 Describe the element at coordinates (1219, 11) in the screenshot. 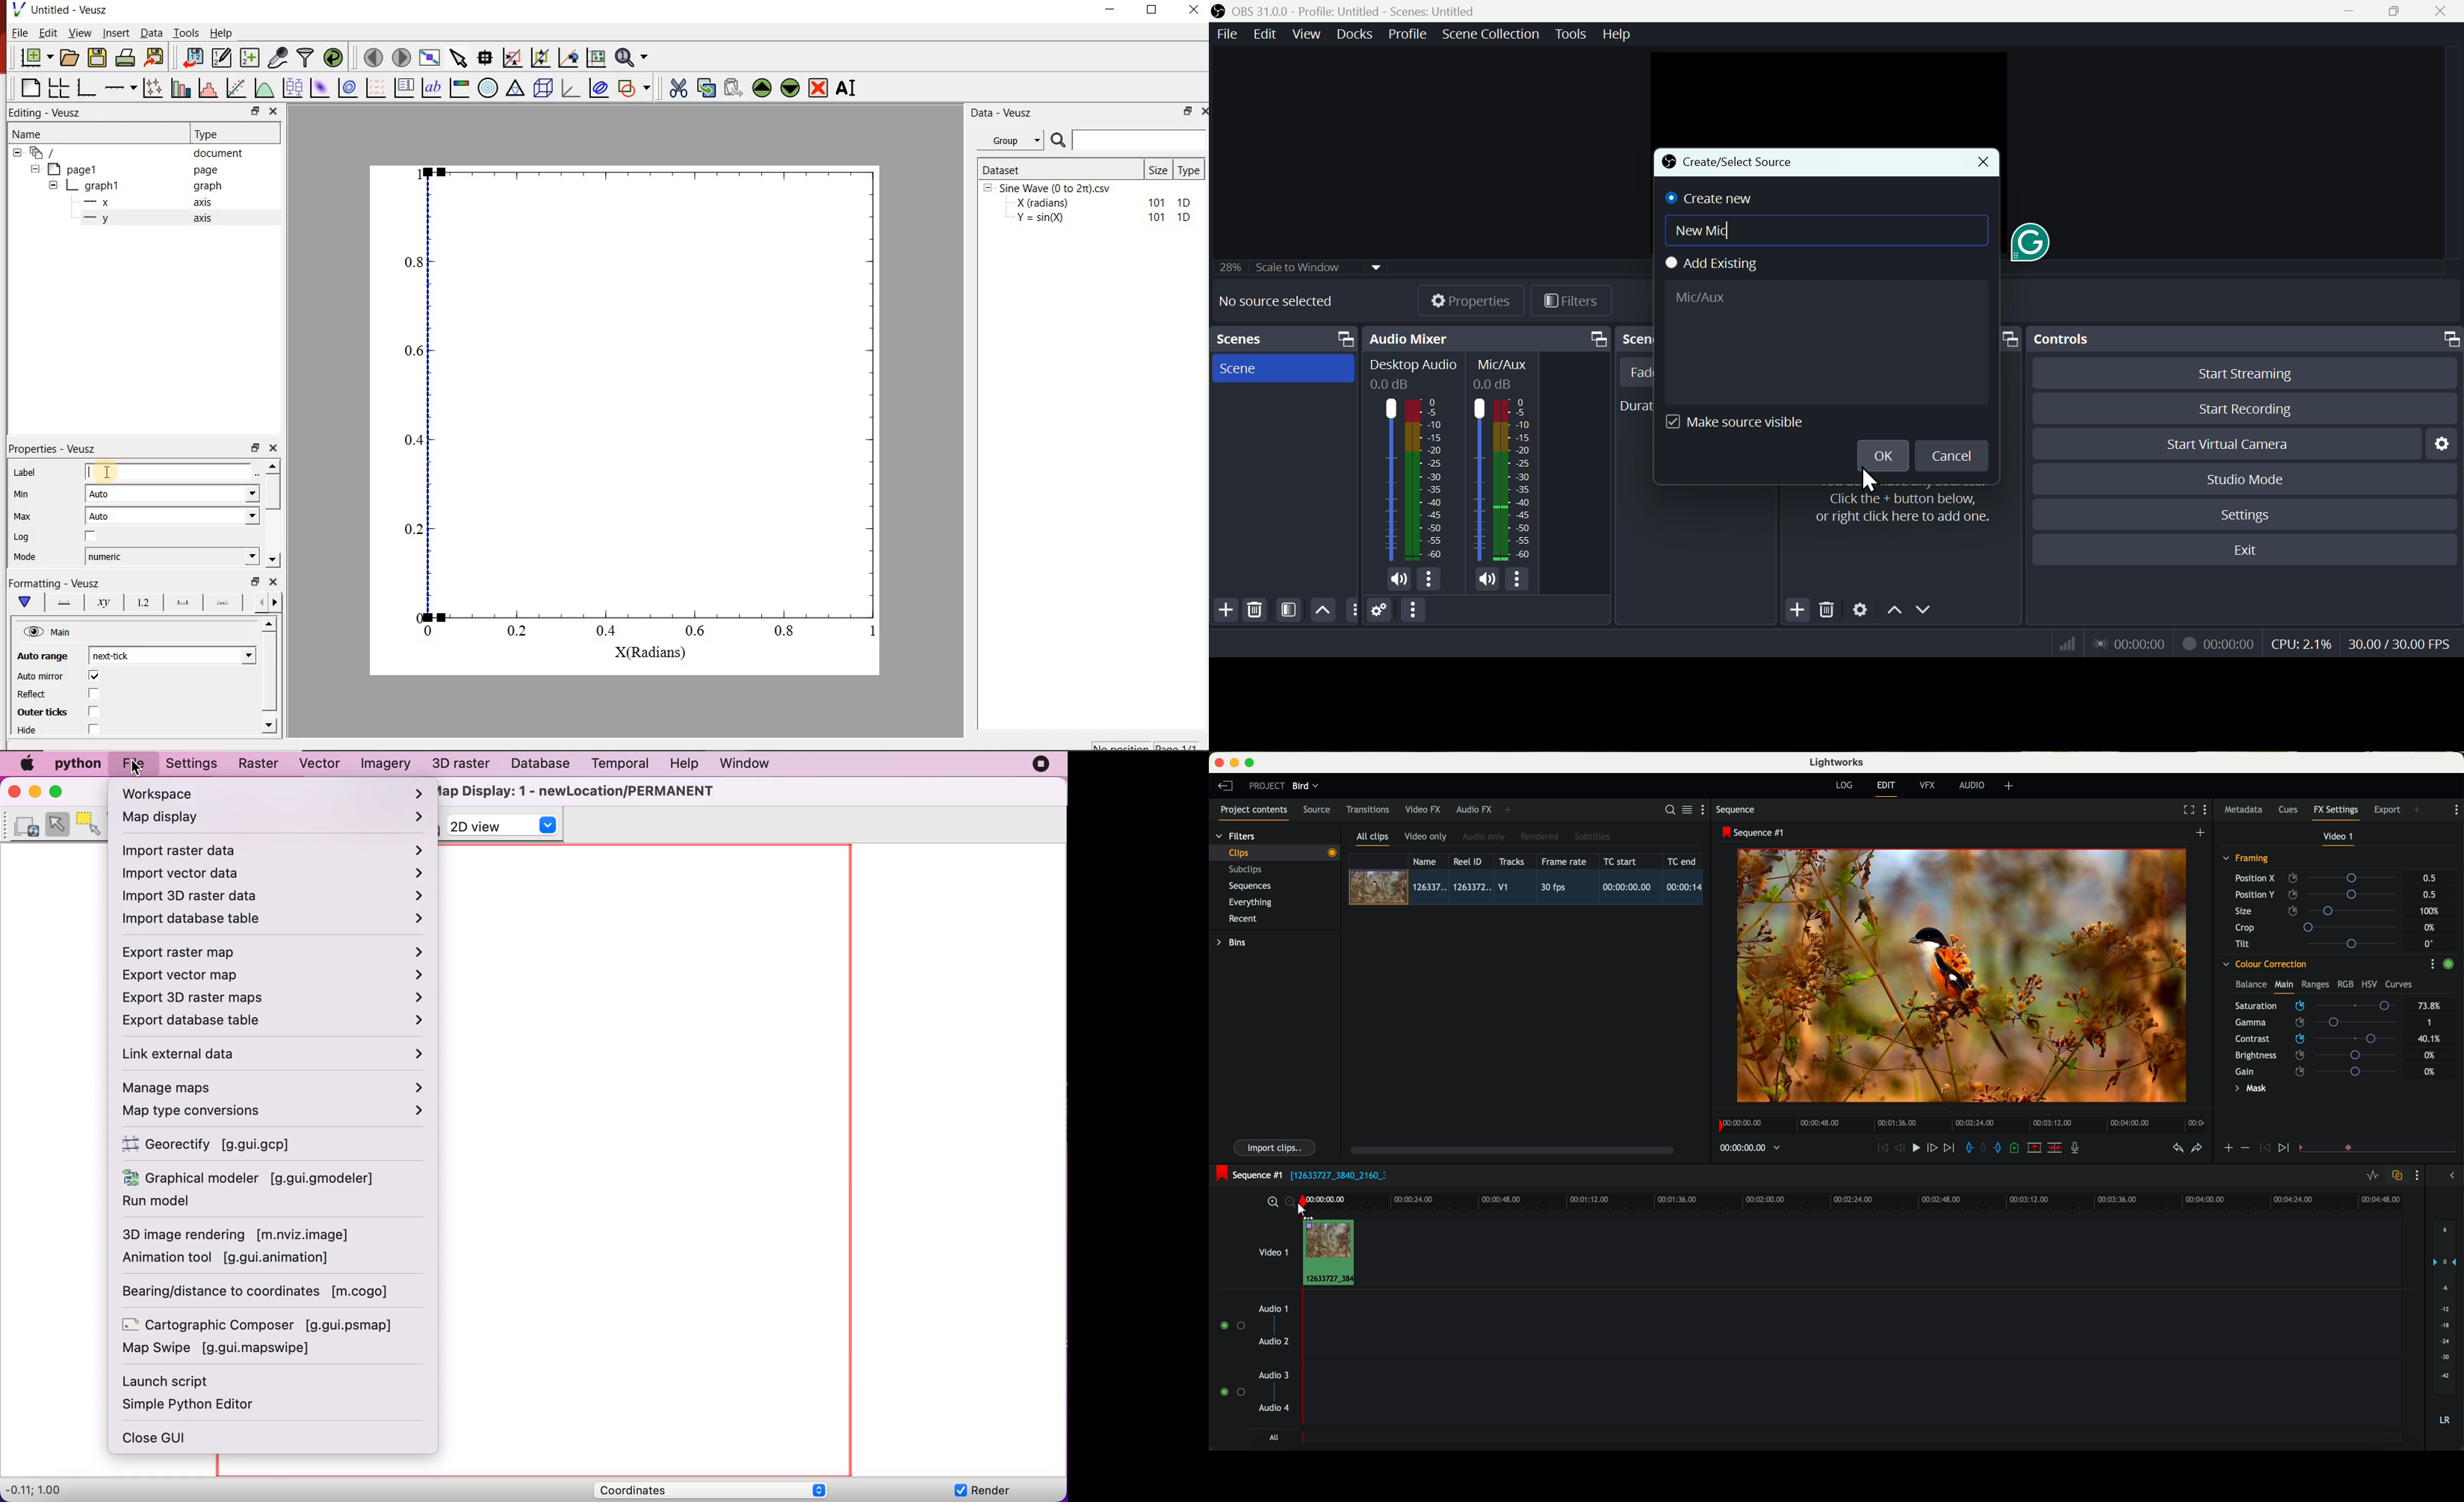

I see `OBS Studio Desktop Icon` at that location.